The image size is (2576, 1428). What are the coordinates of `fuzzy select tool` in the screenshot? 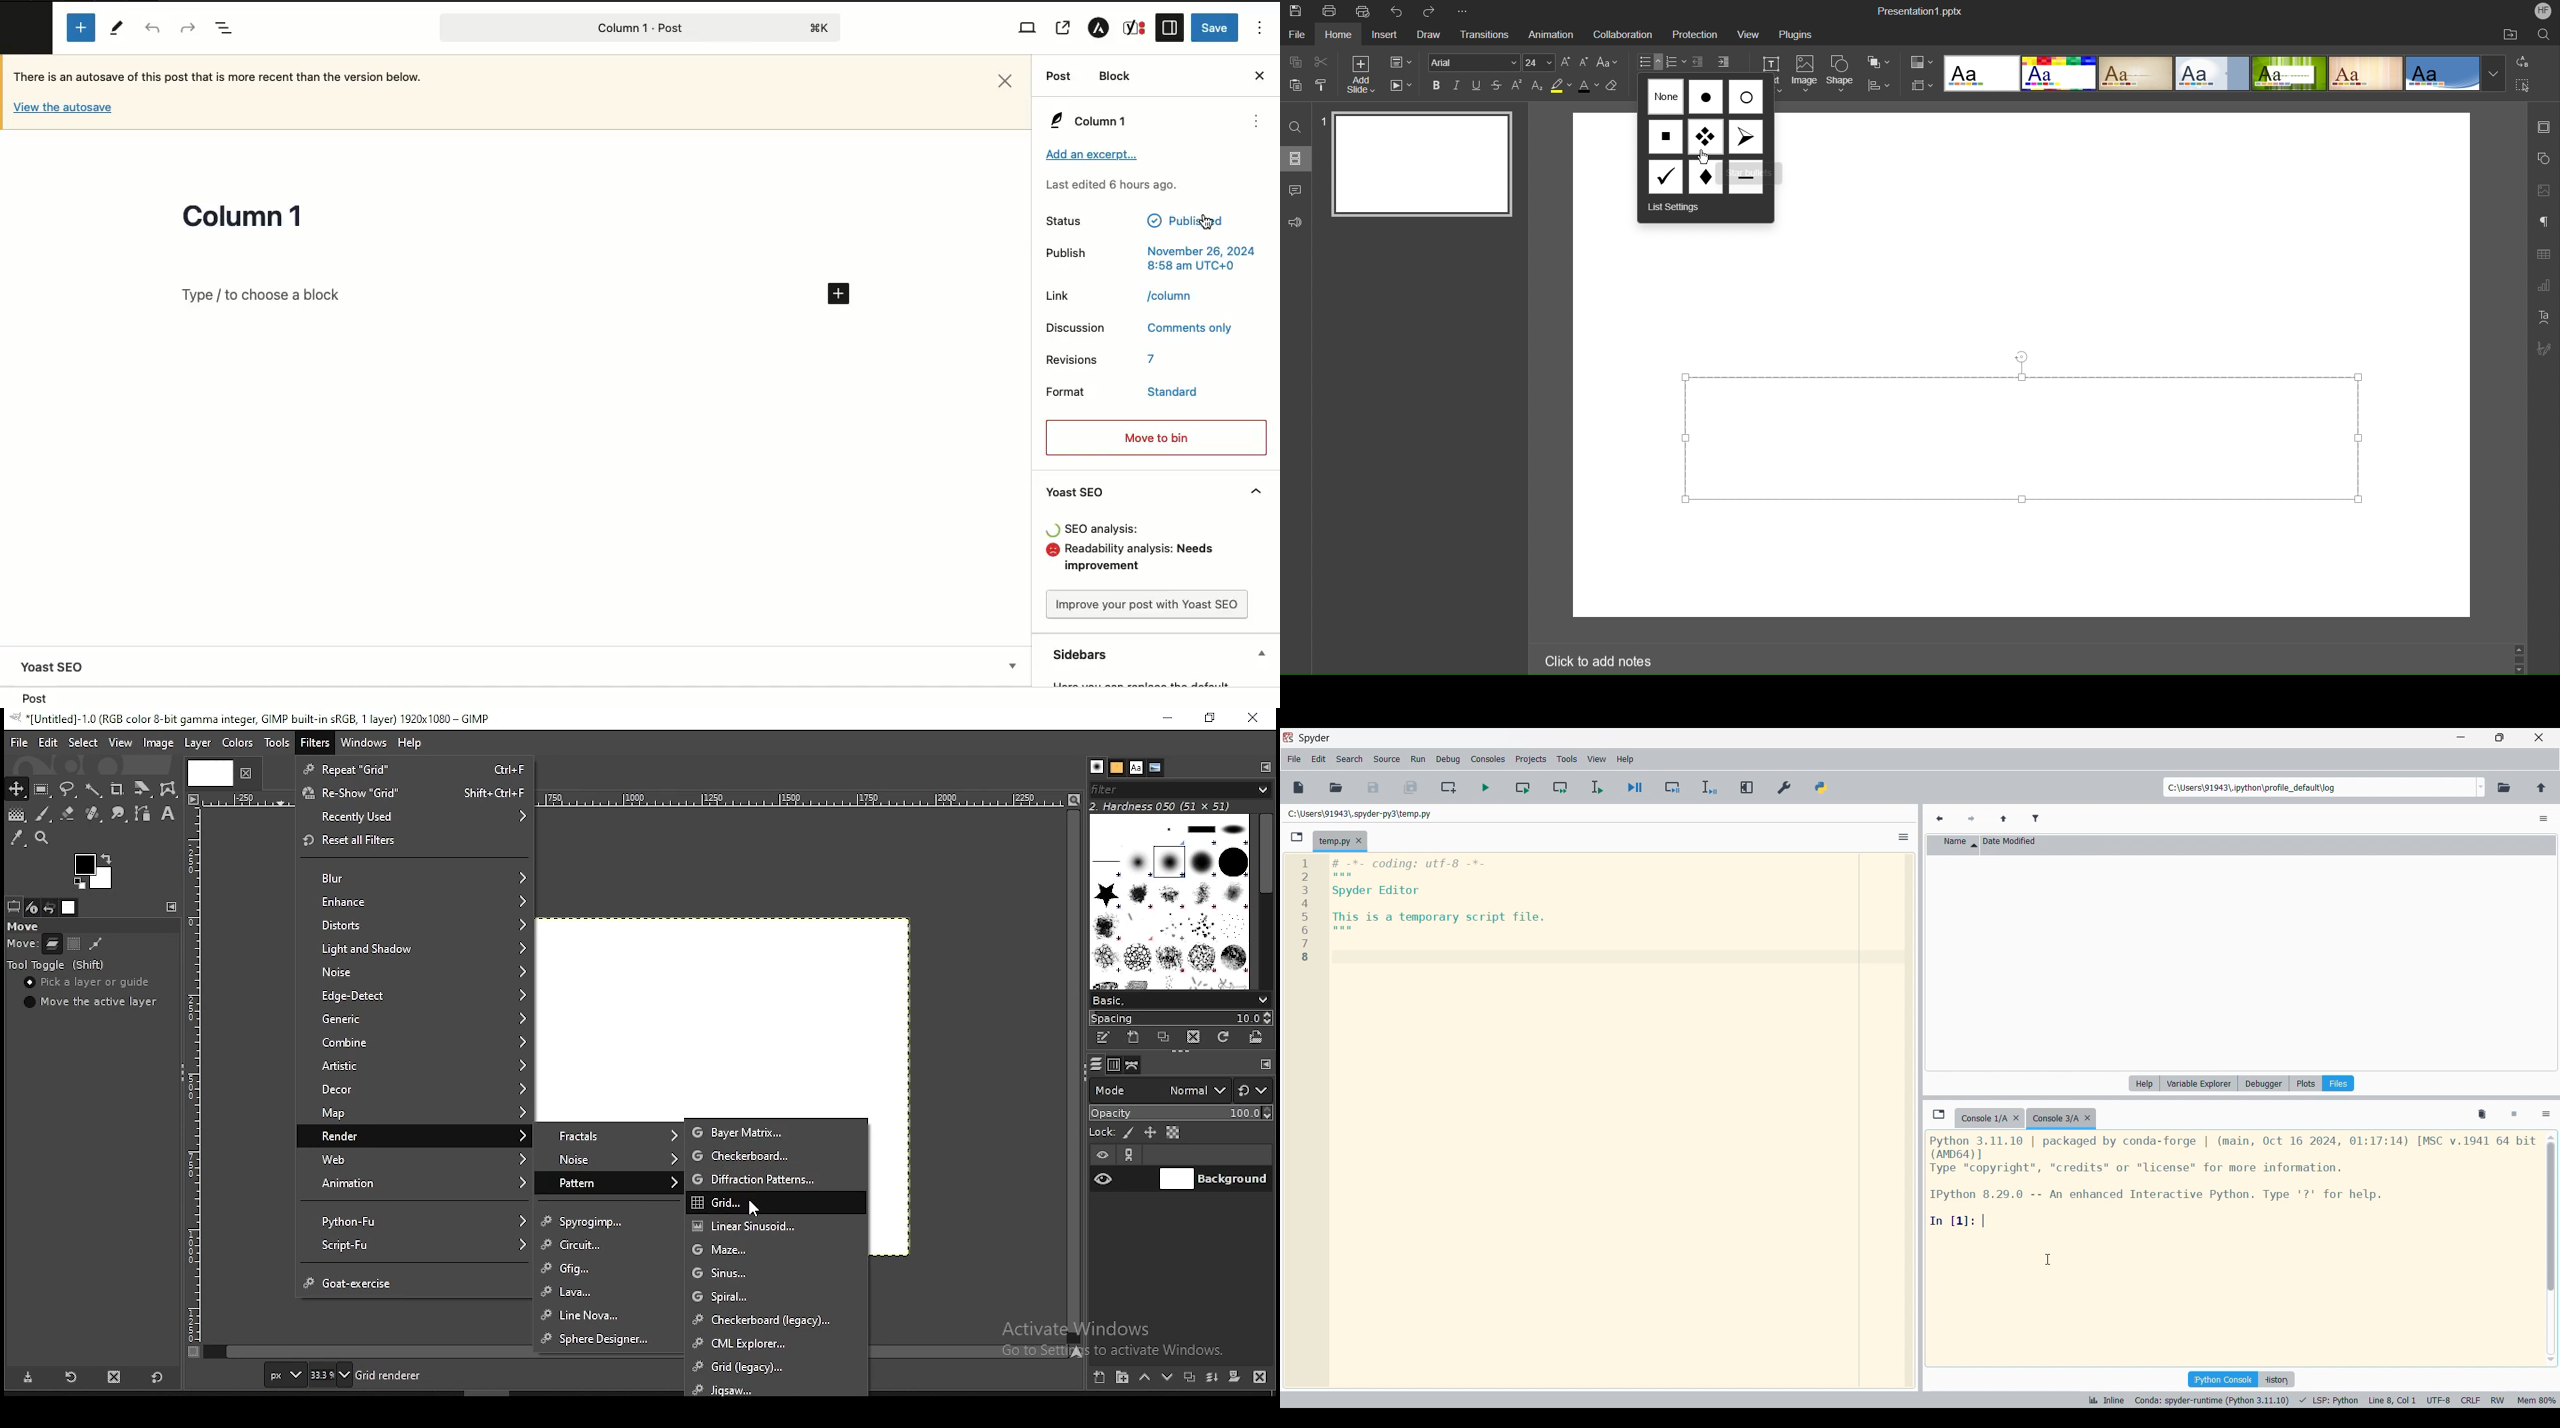 It's located at (94, 791).